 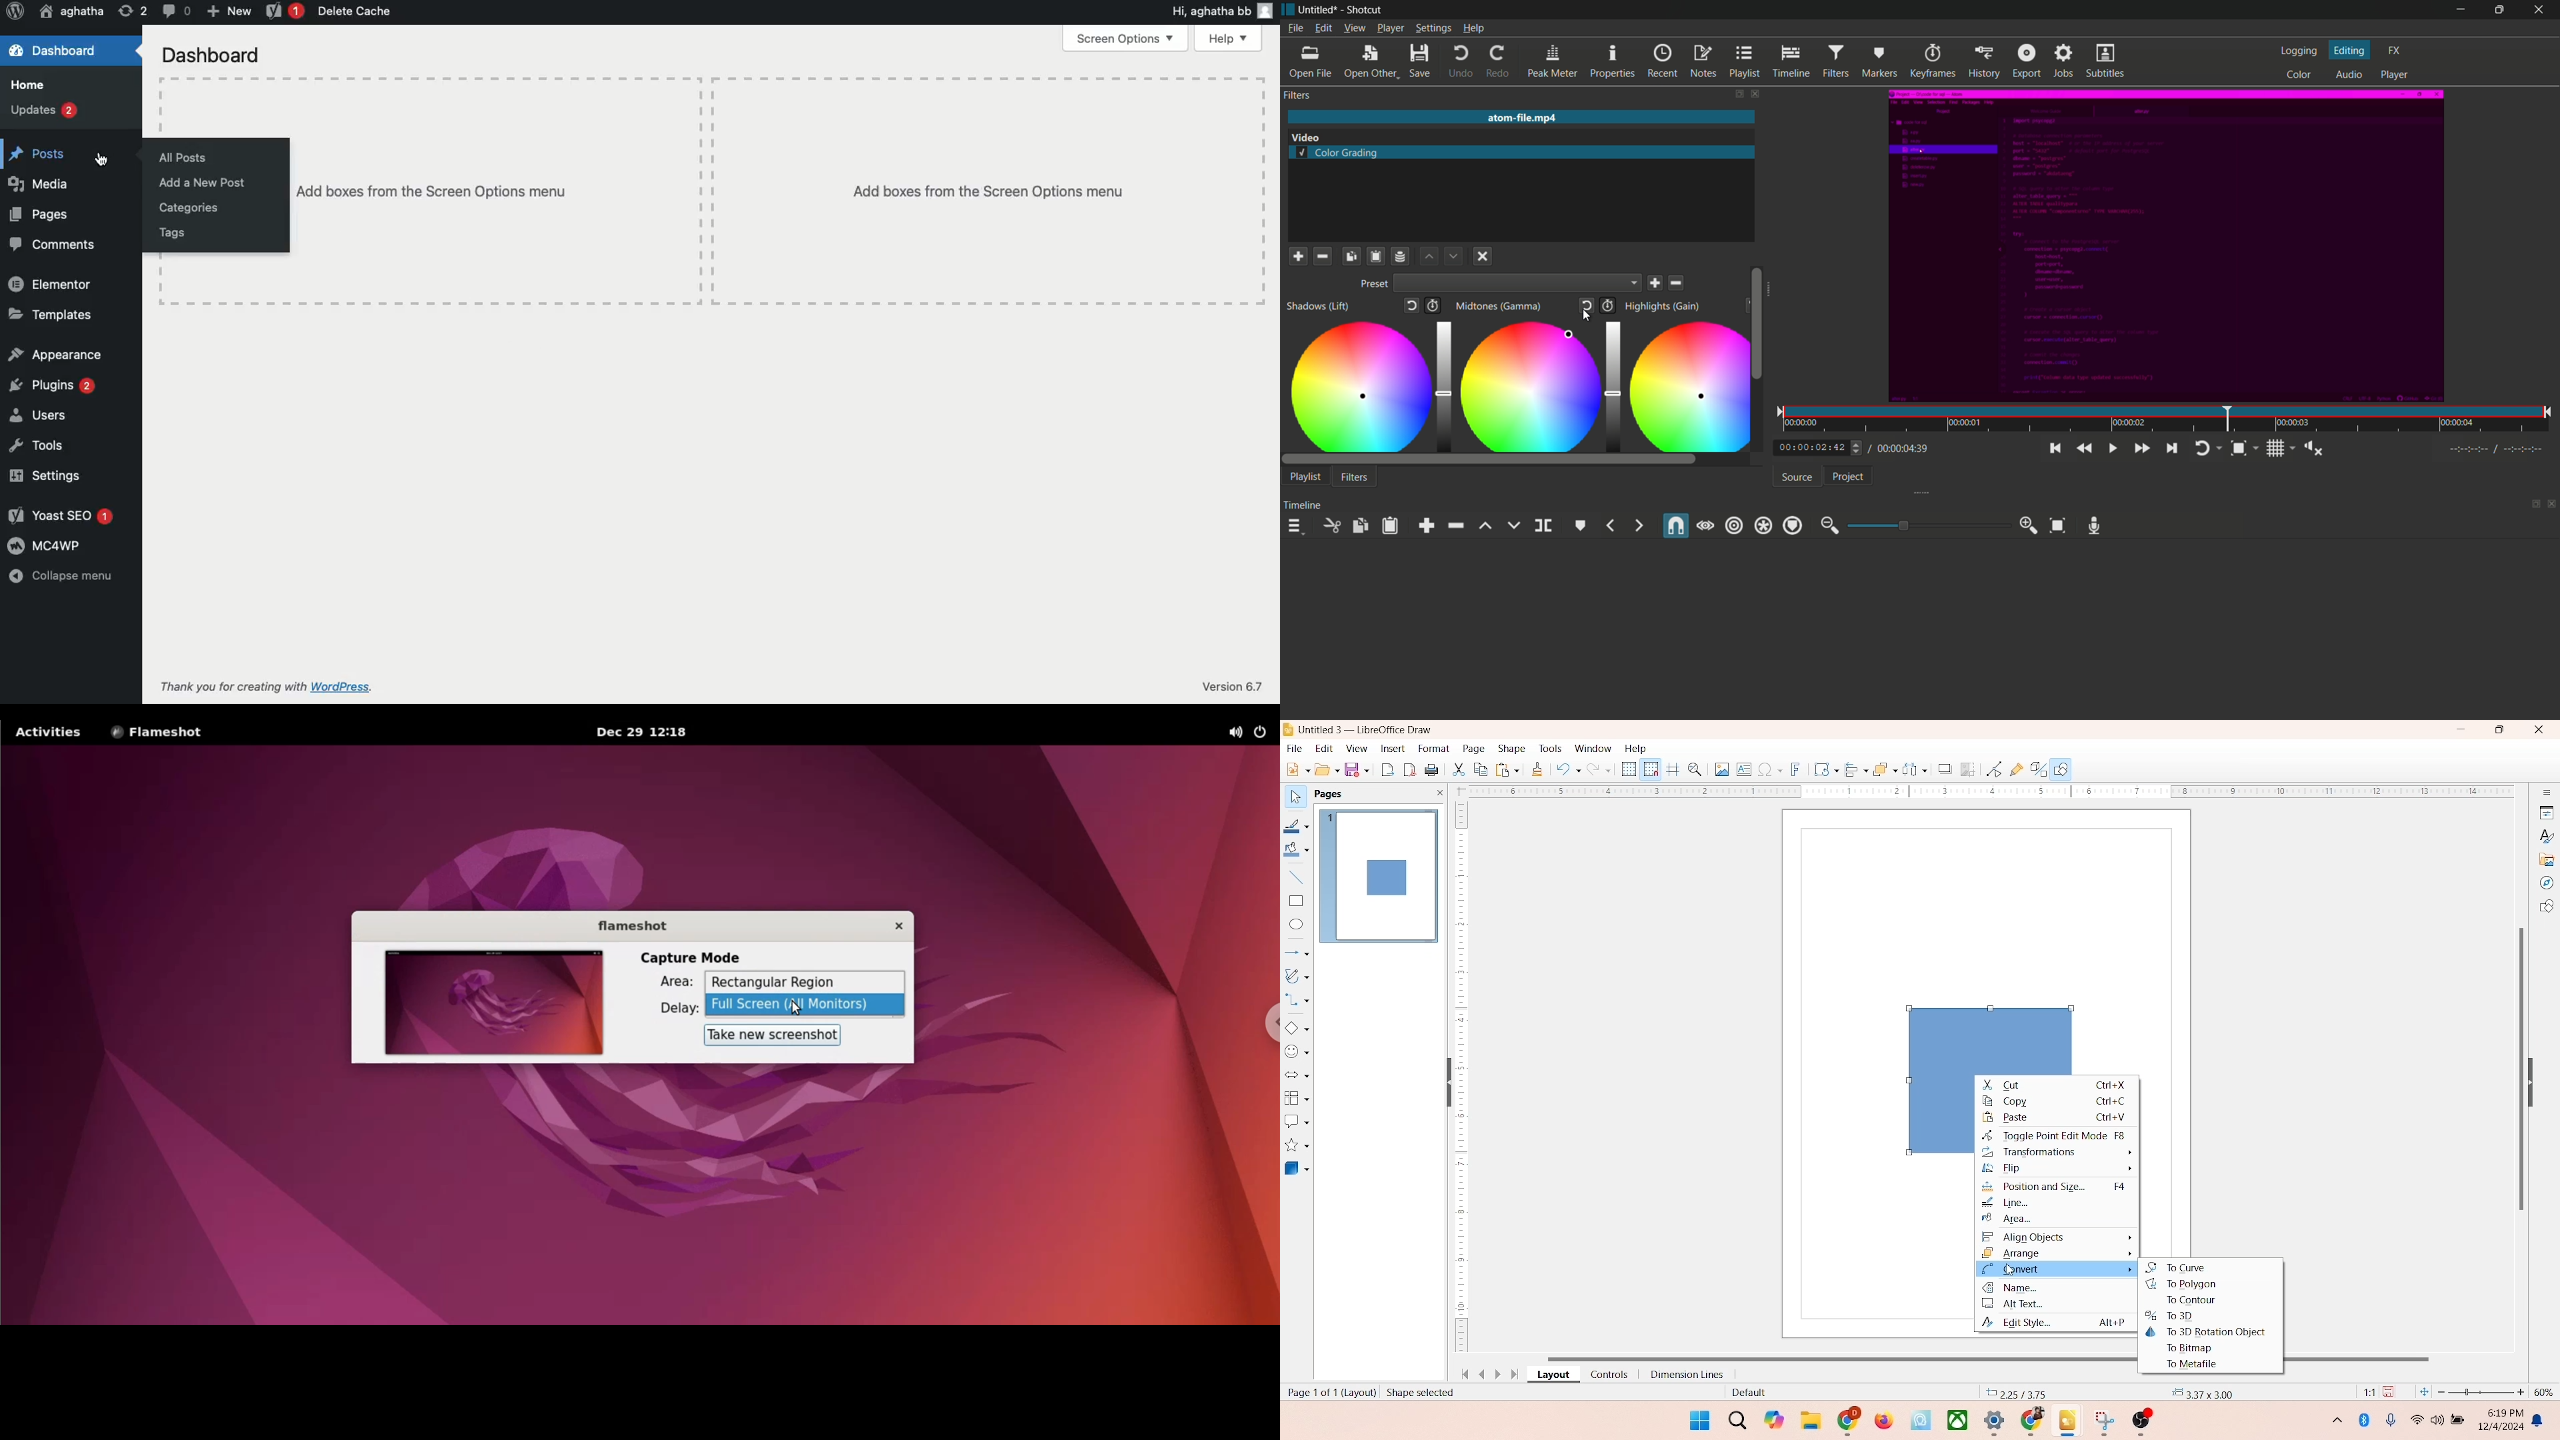 I want to click on imported video, so click(x=2163, y=247).